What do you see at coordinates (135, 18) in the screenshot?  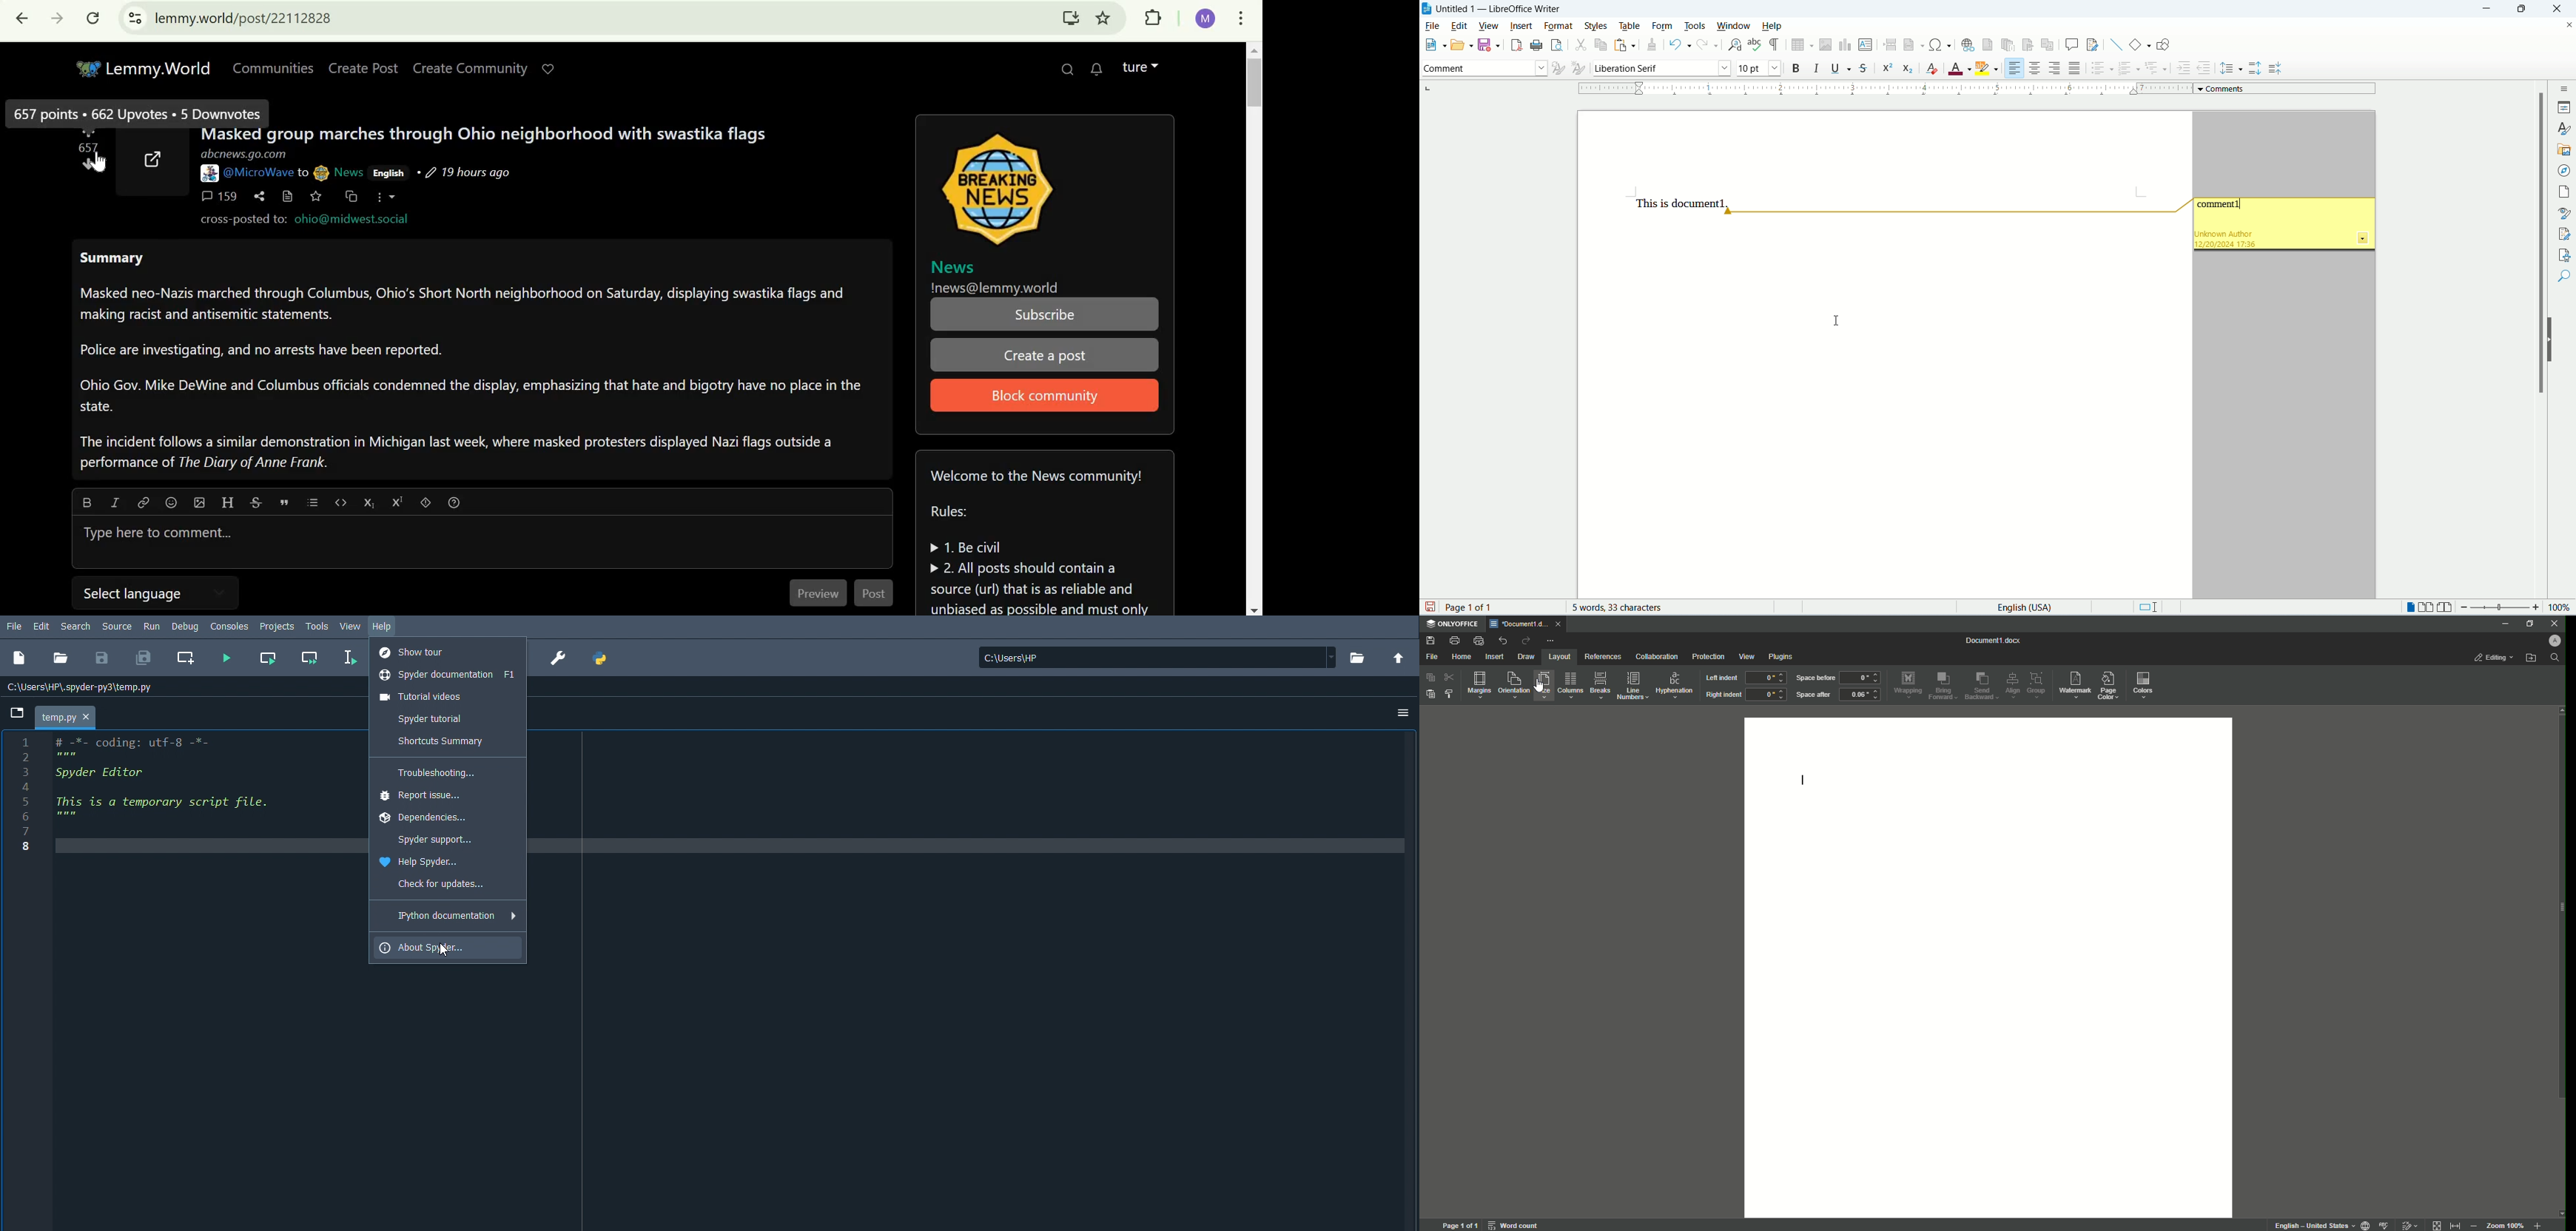 I see `view site information` at bounding box center [135, 18].